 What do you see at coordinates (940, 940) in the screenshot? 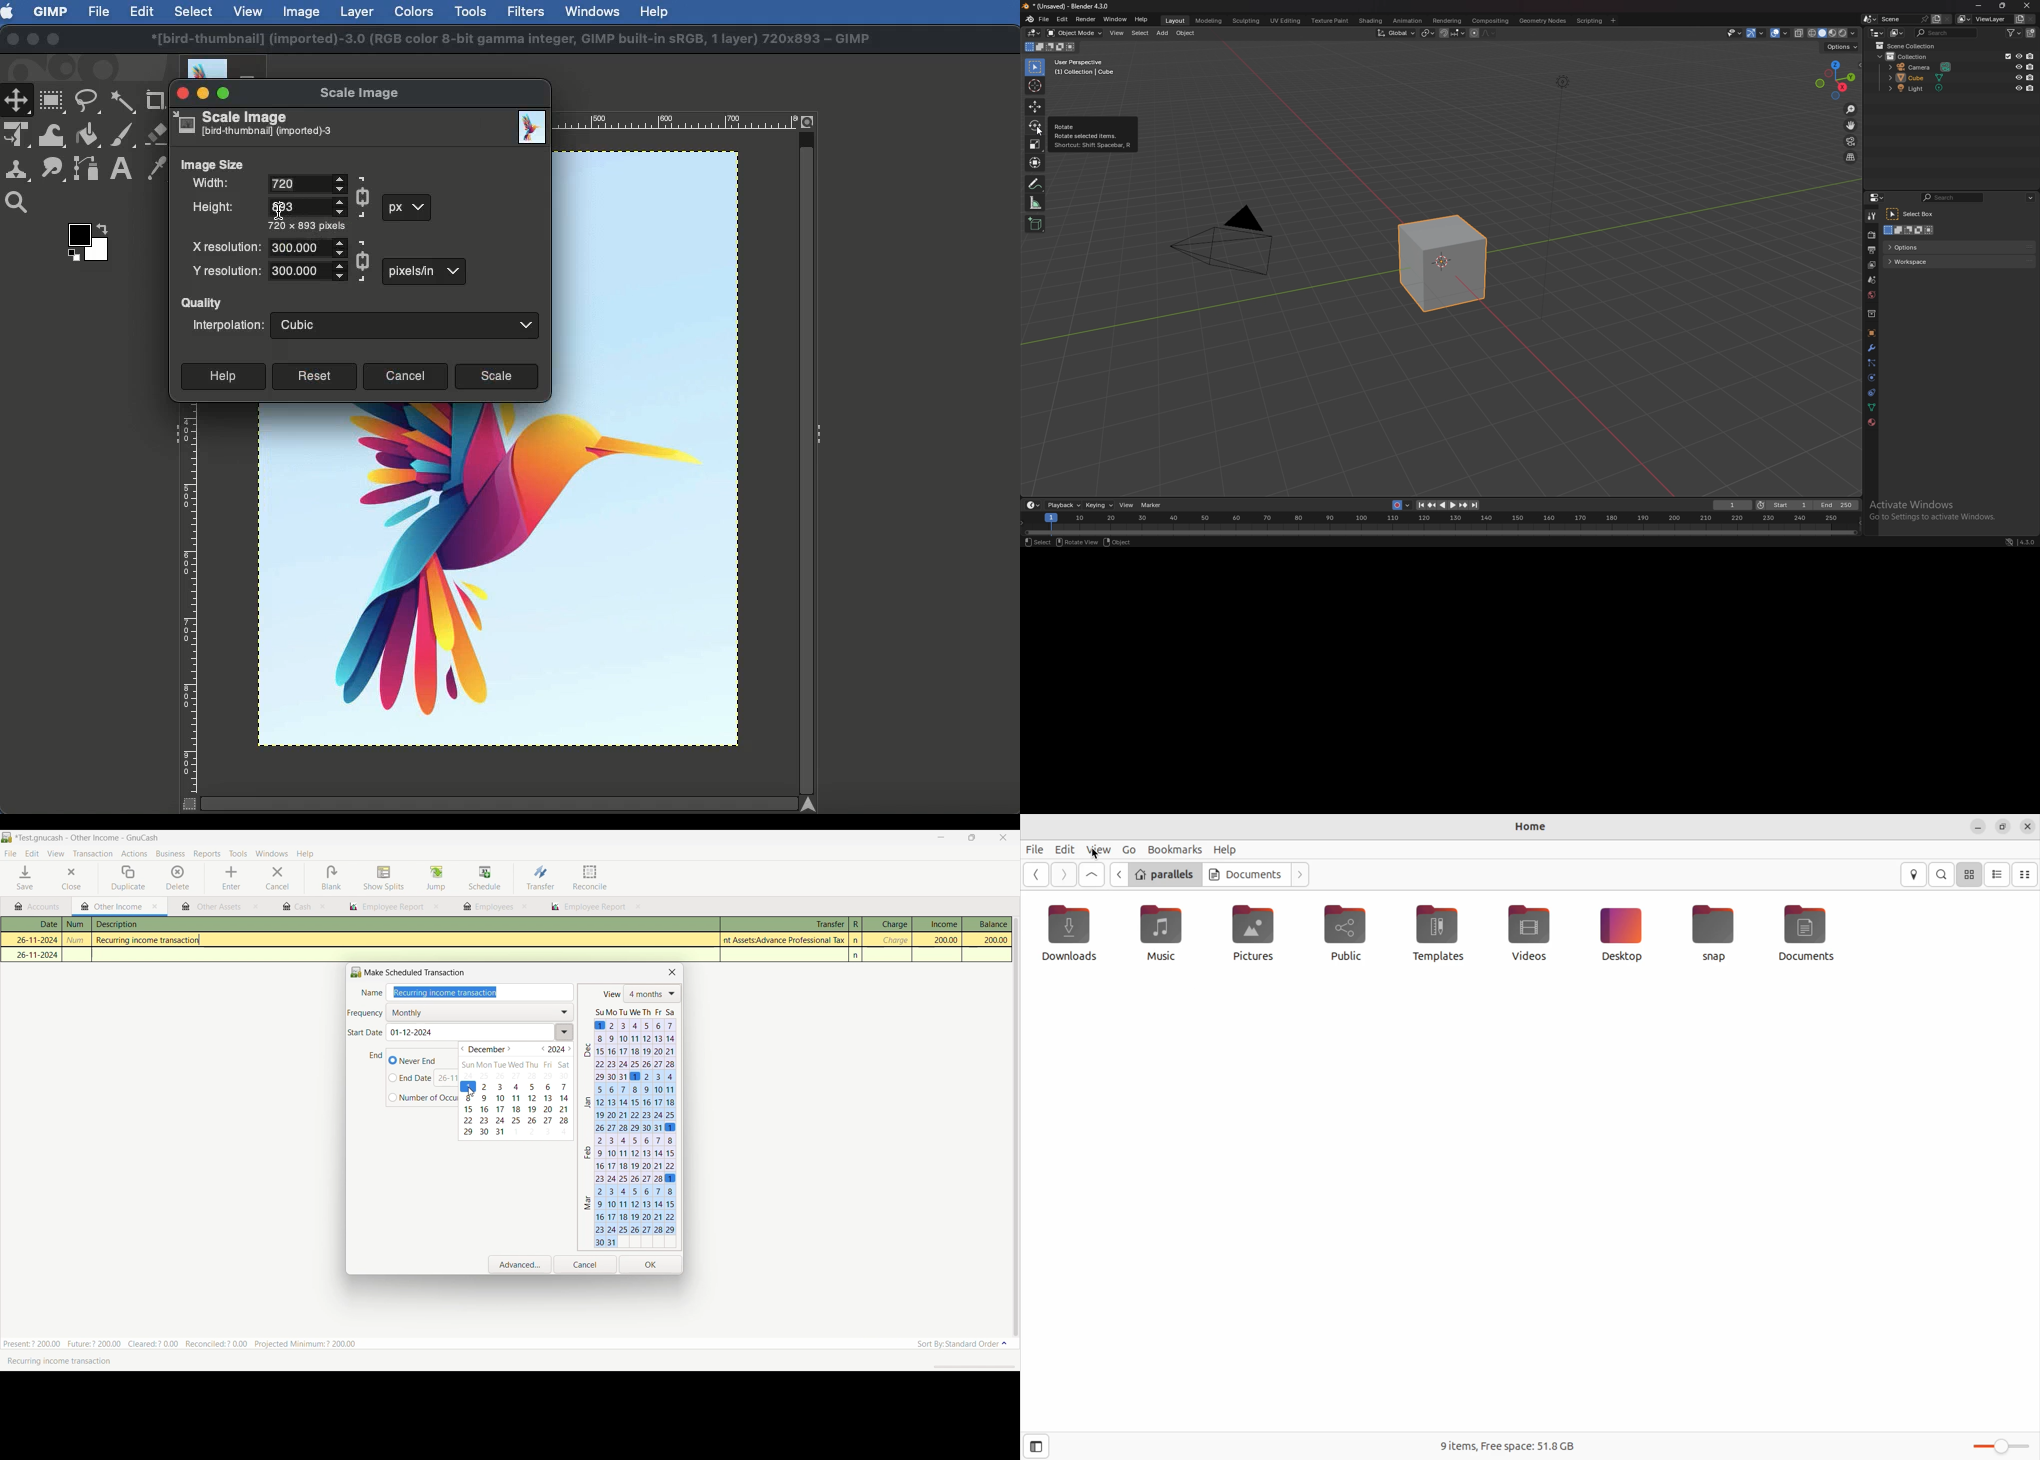
I see `200.00` at bounding box center [940, 940].